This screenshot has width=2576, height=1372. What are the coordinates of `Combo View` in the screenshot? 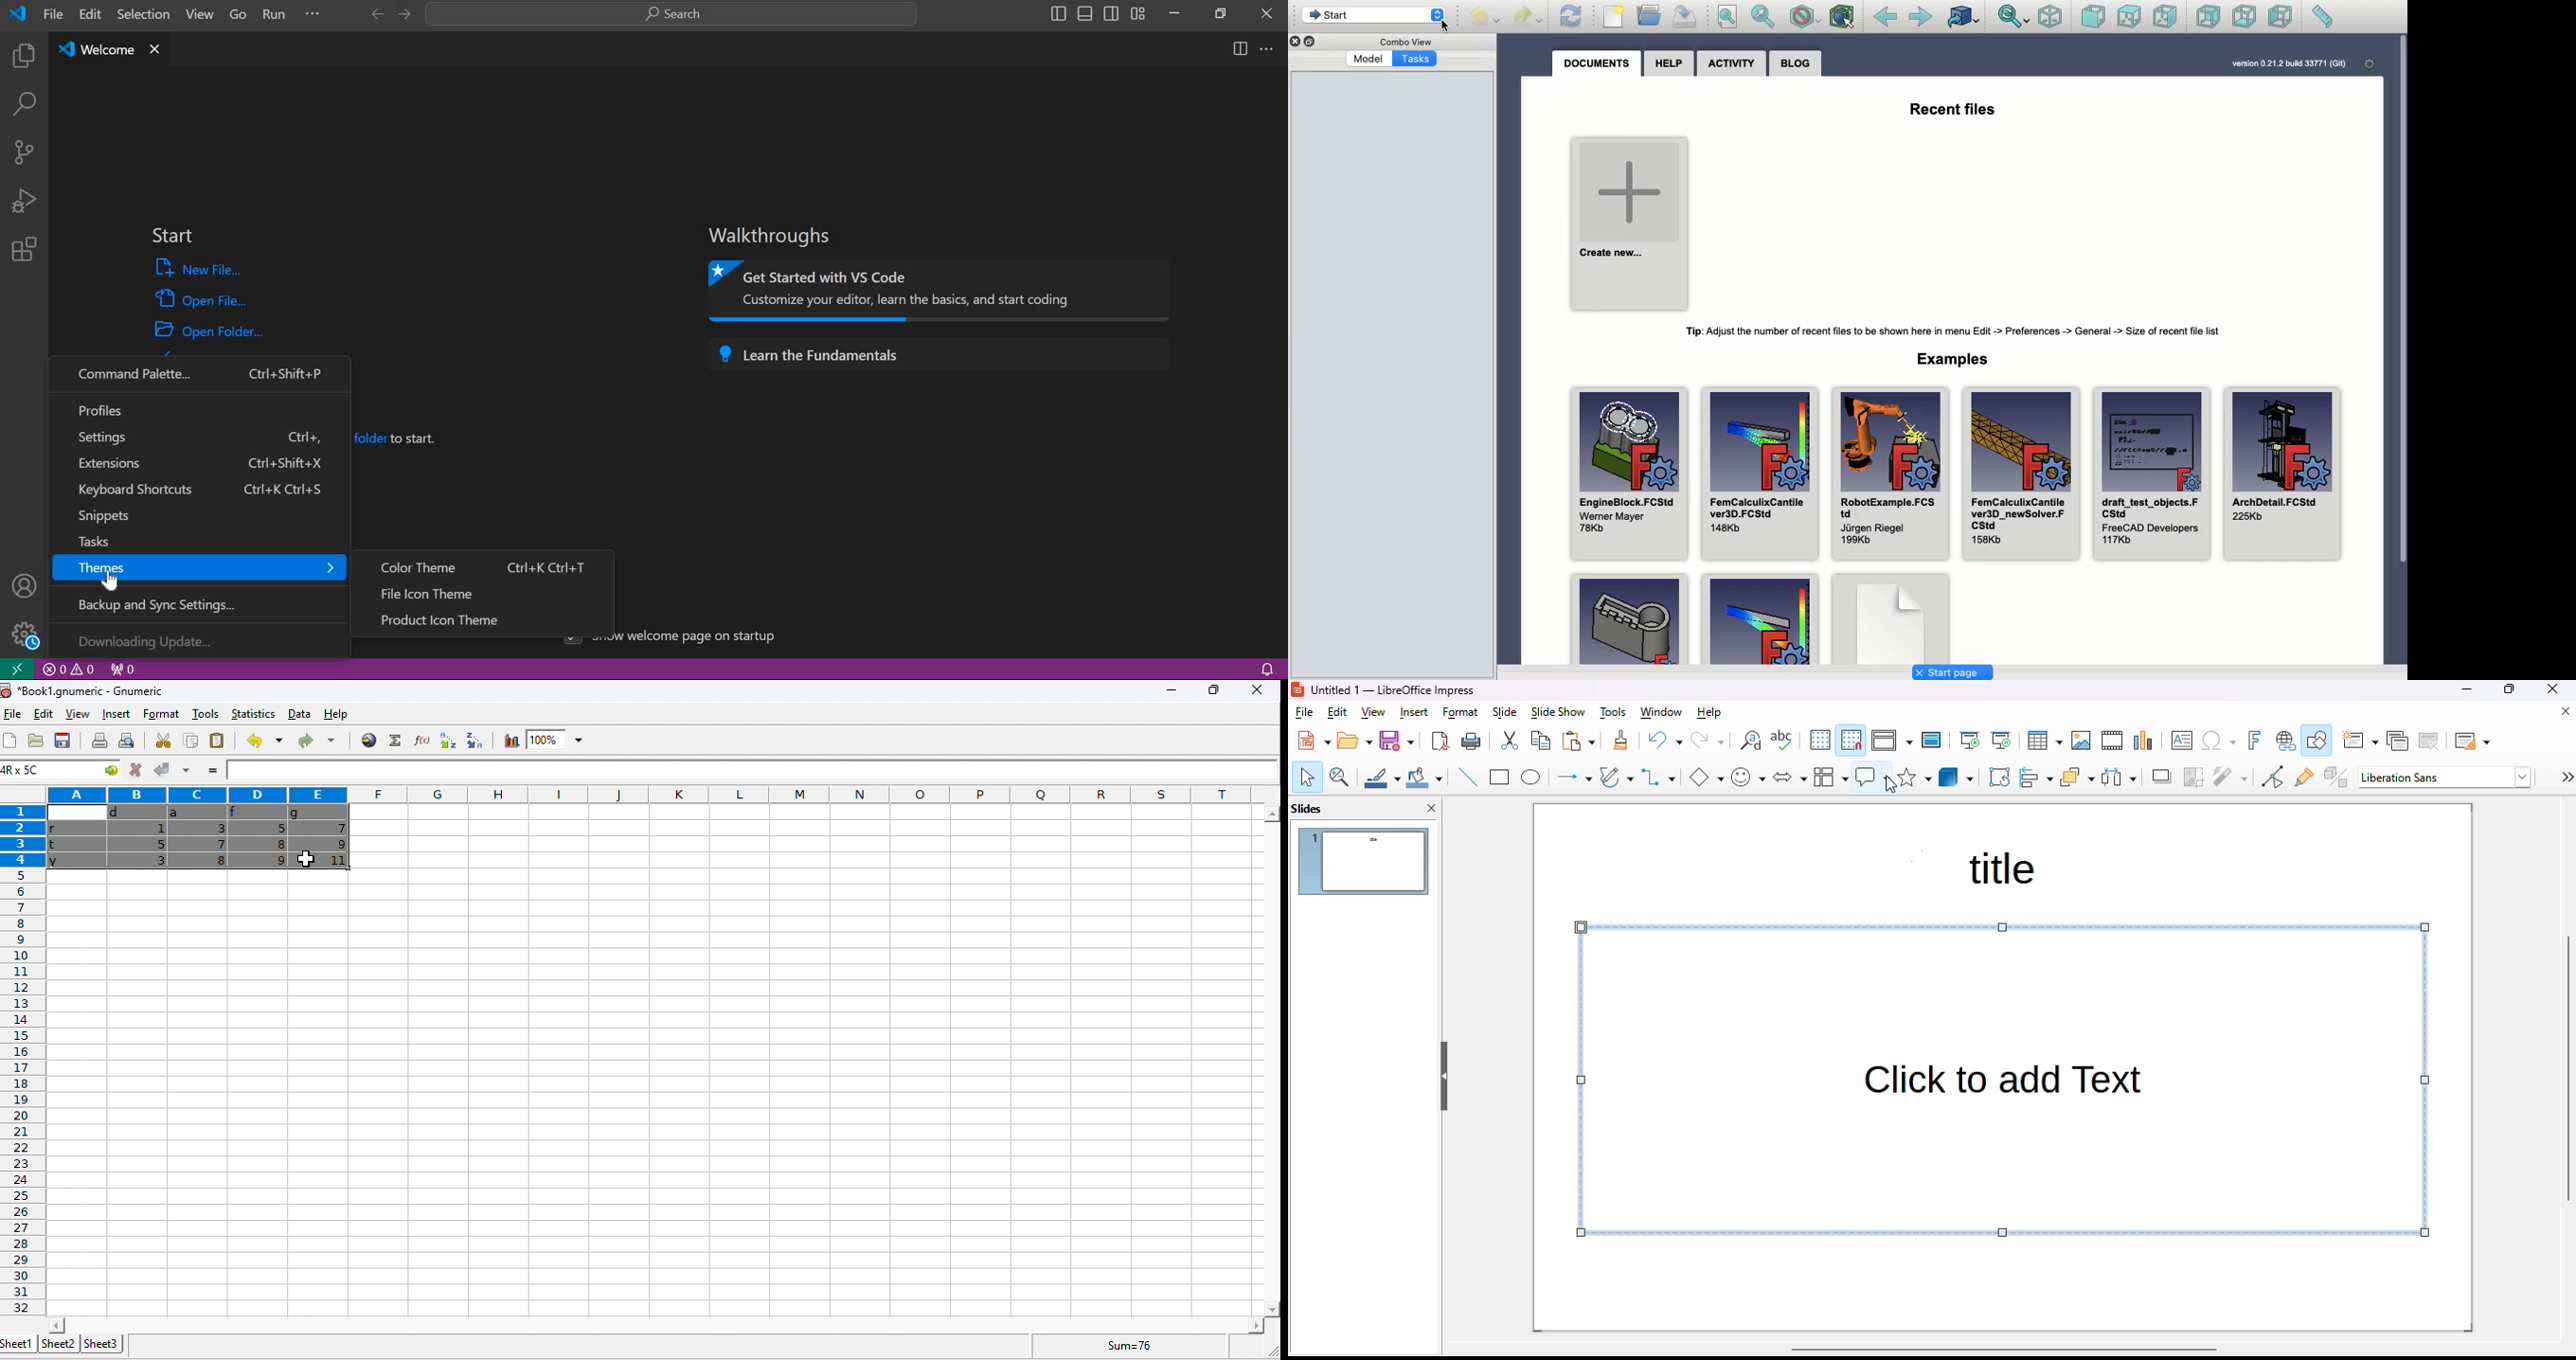 It's located at (1405, 41).